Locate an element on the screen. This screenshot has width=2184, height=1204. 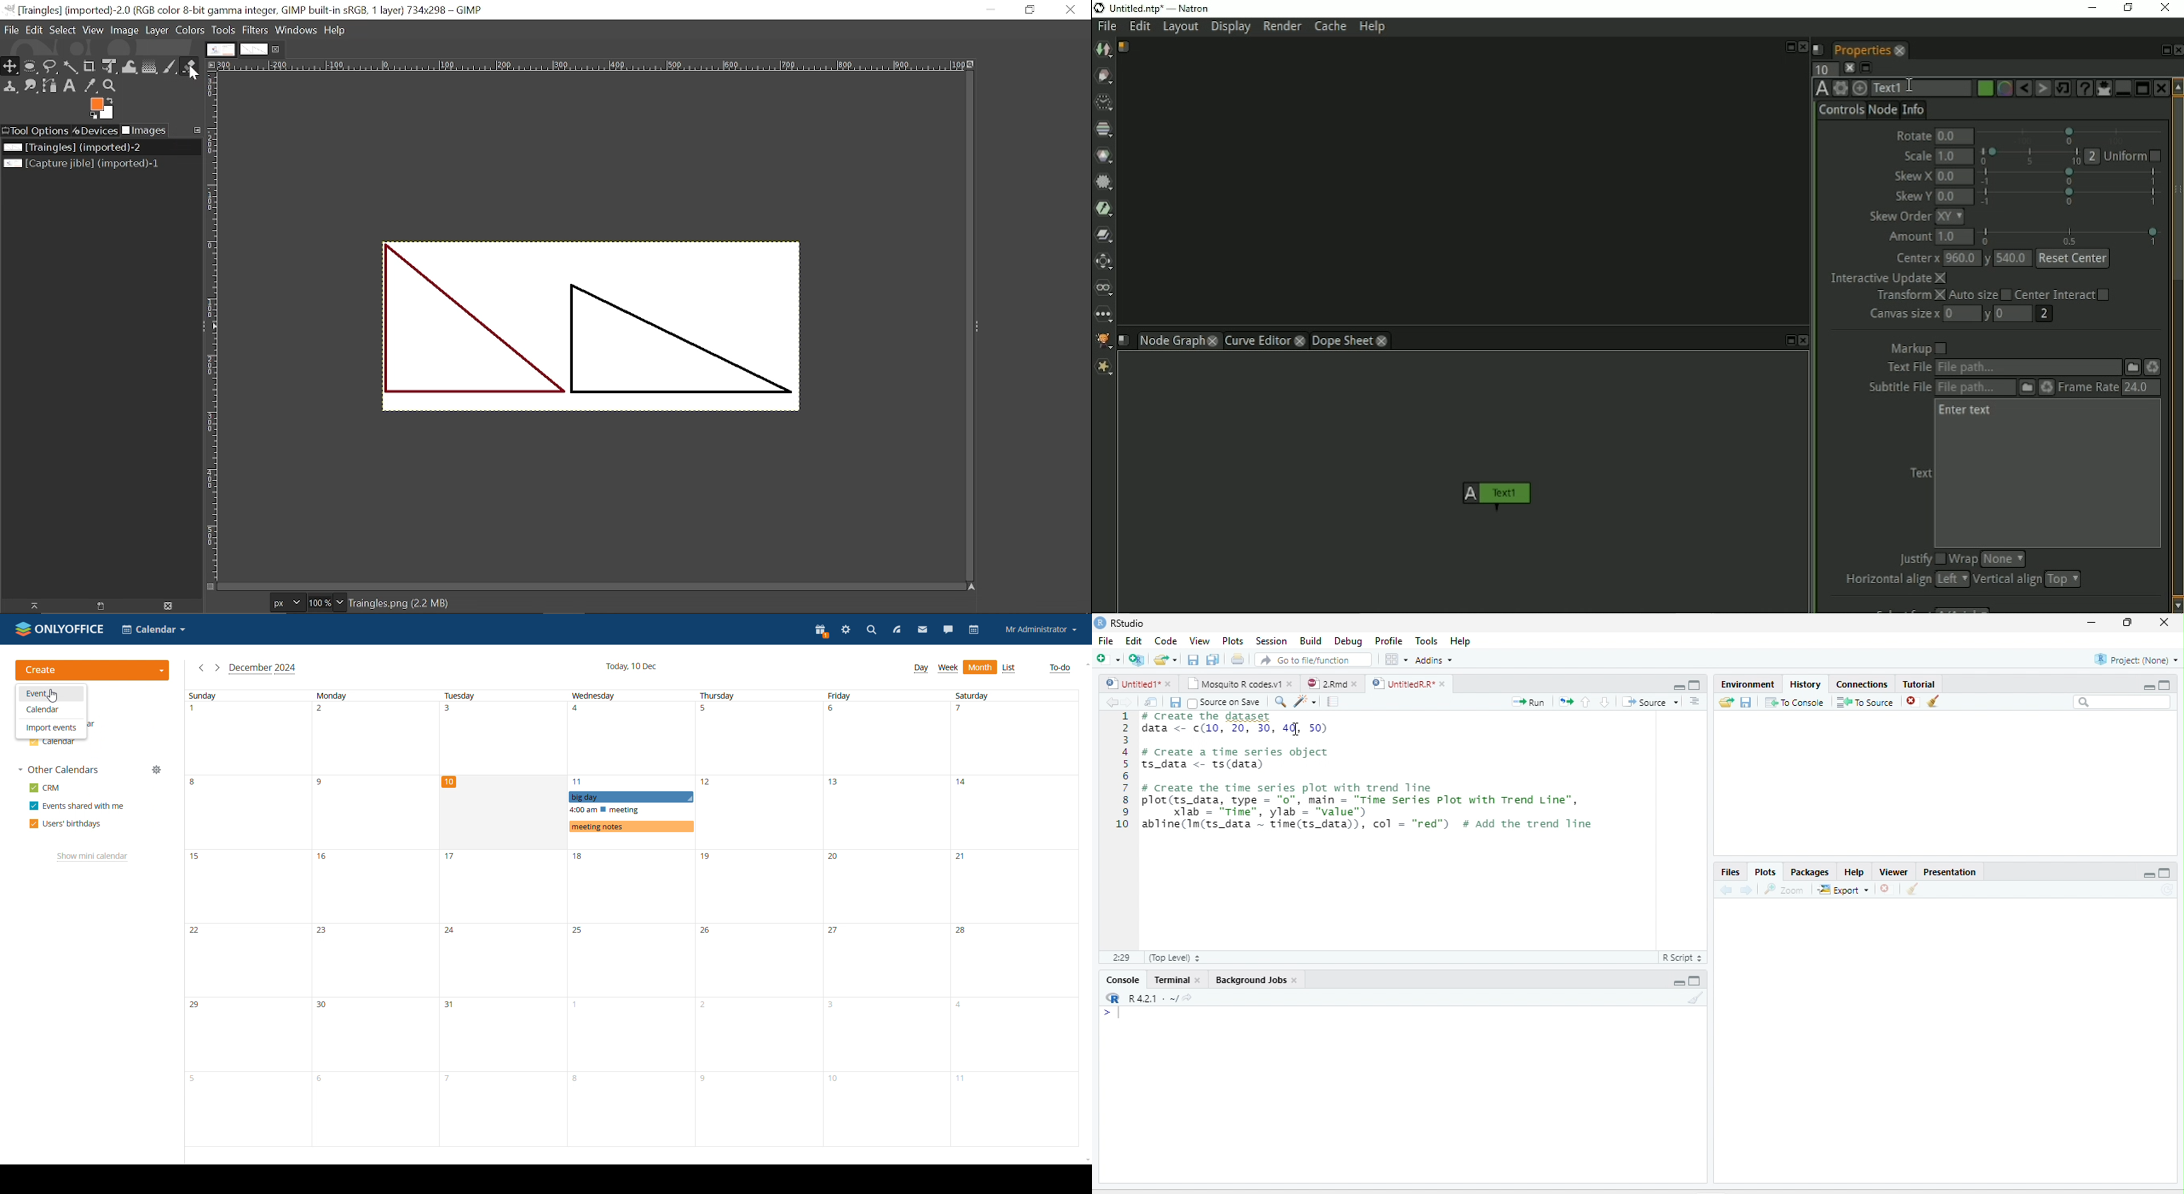
Sidebar menu is located at coordinates (980, 327).